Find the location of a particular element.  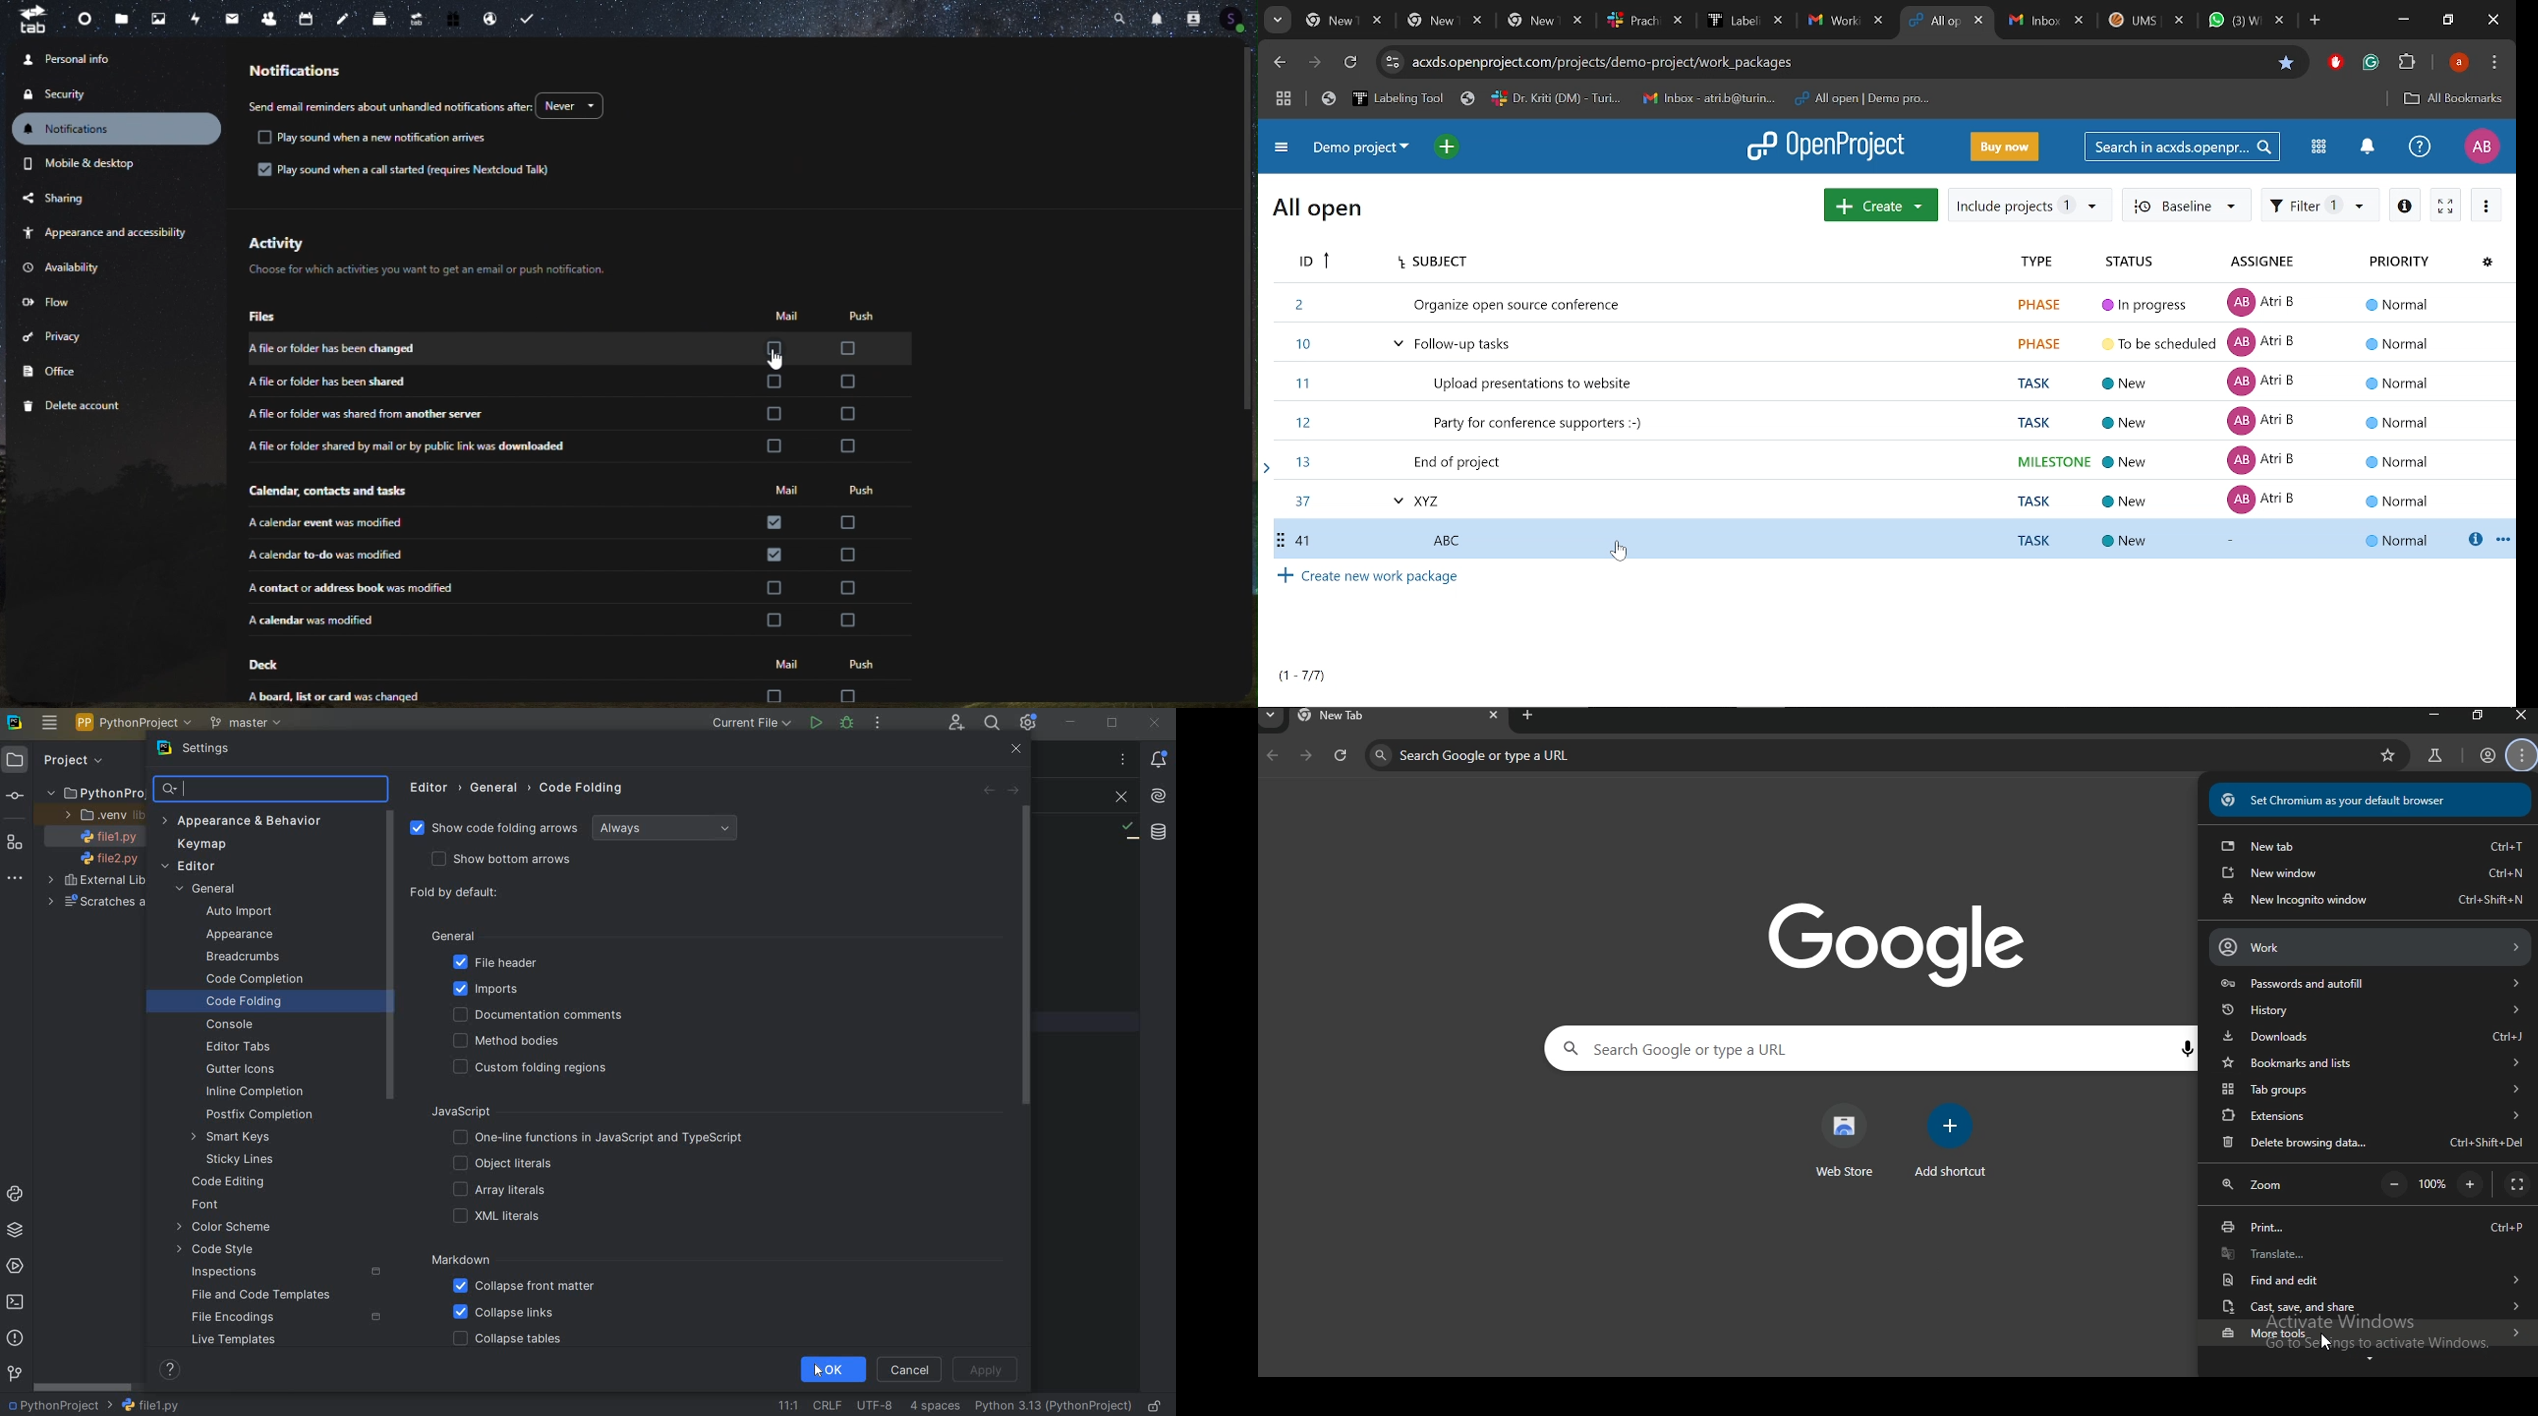

push is located at coordinates (871, 316).